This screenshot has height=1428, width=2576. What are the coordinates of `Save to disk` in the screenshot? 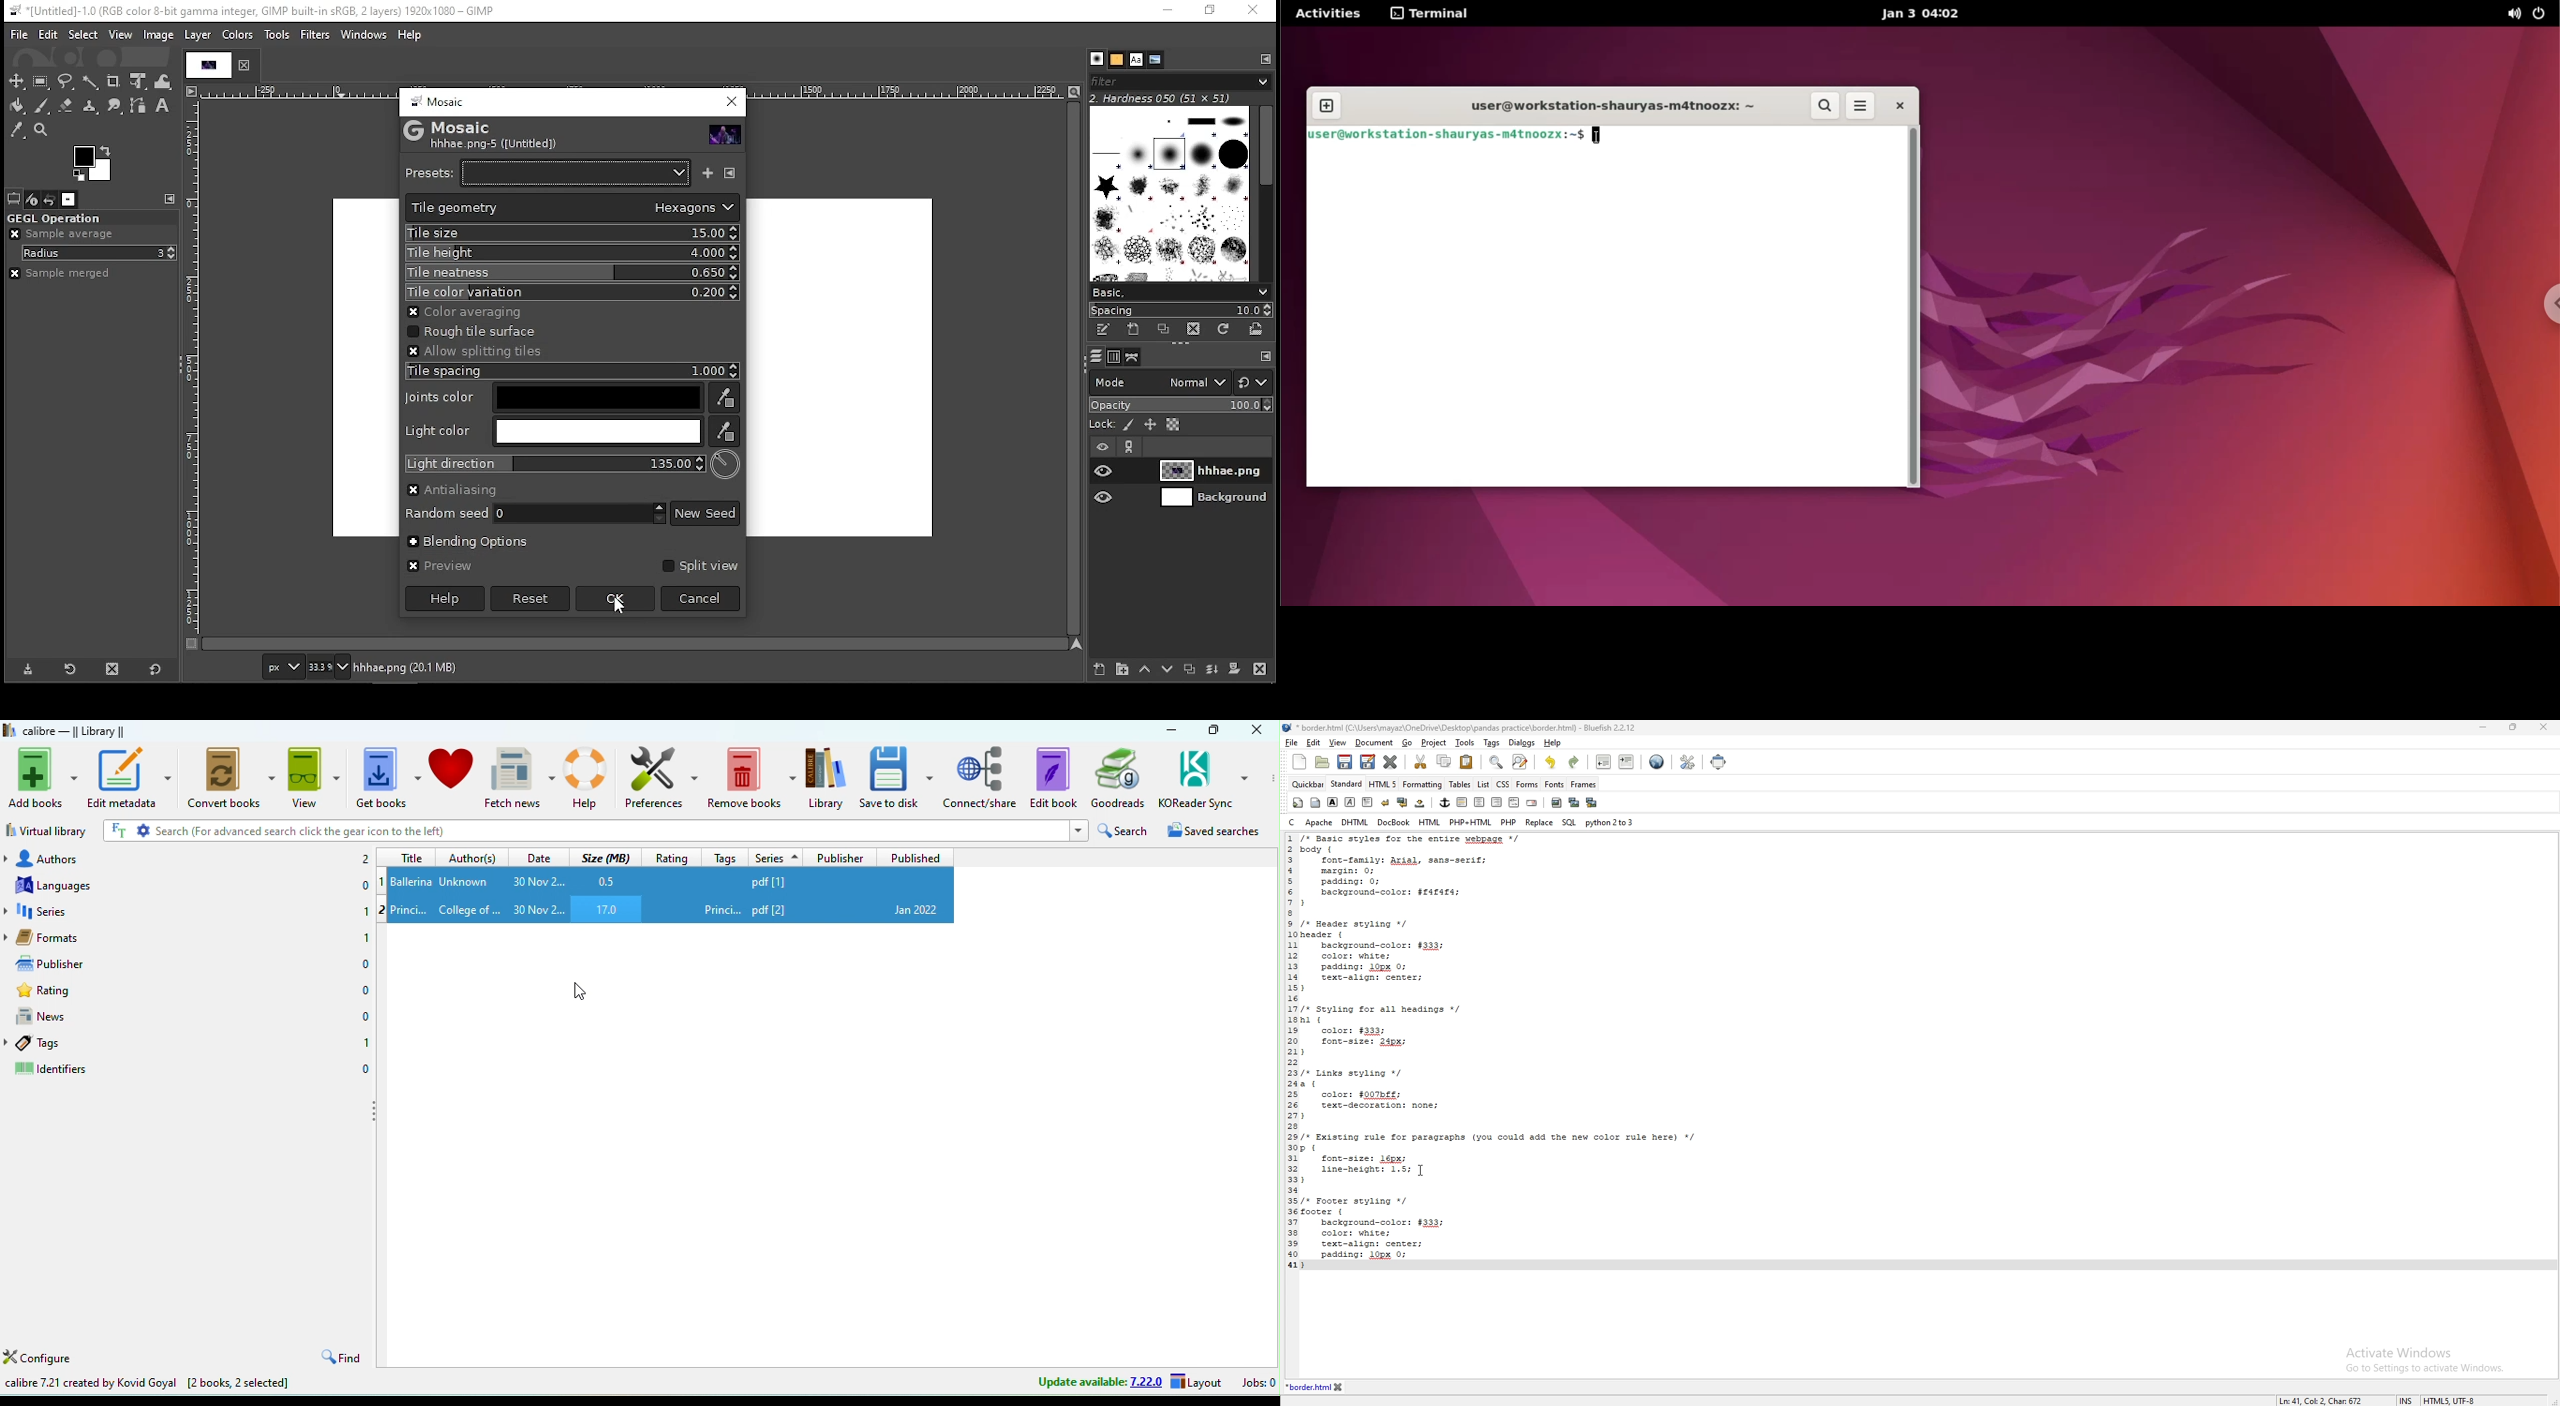 It's located at (898, 777).